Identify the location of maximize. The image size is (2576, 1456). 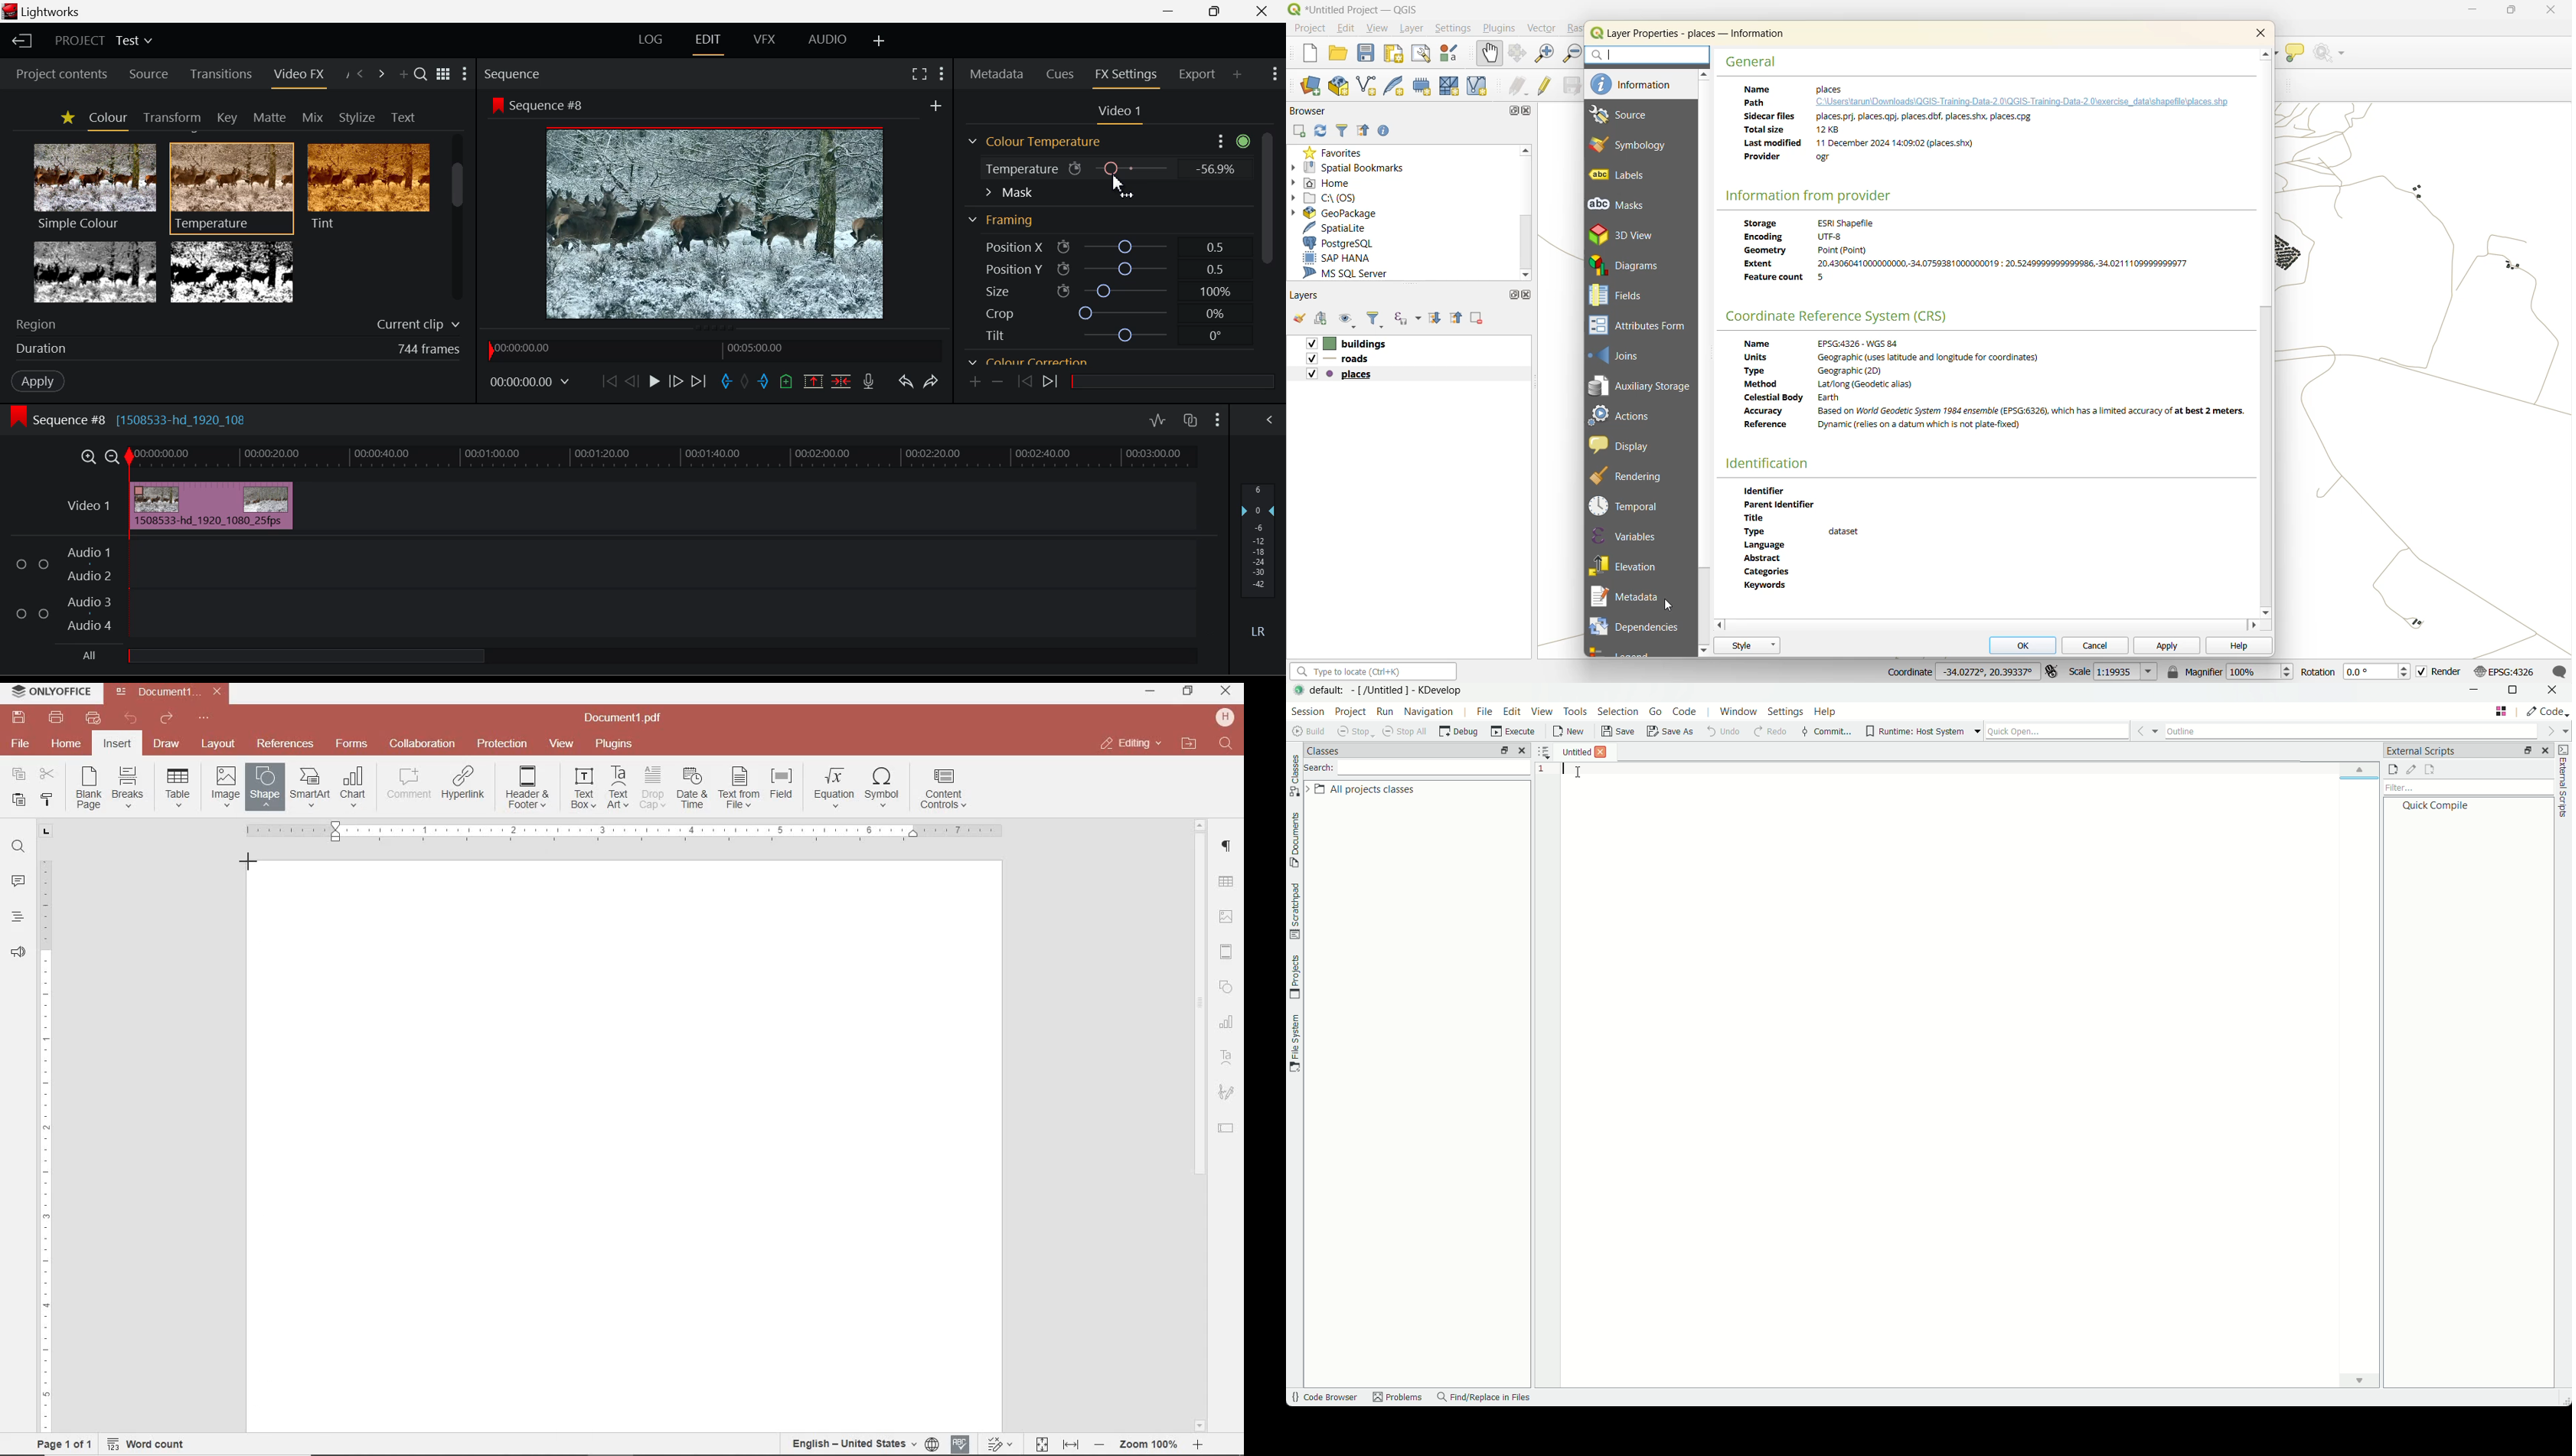
(2511, 11).